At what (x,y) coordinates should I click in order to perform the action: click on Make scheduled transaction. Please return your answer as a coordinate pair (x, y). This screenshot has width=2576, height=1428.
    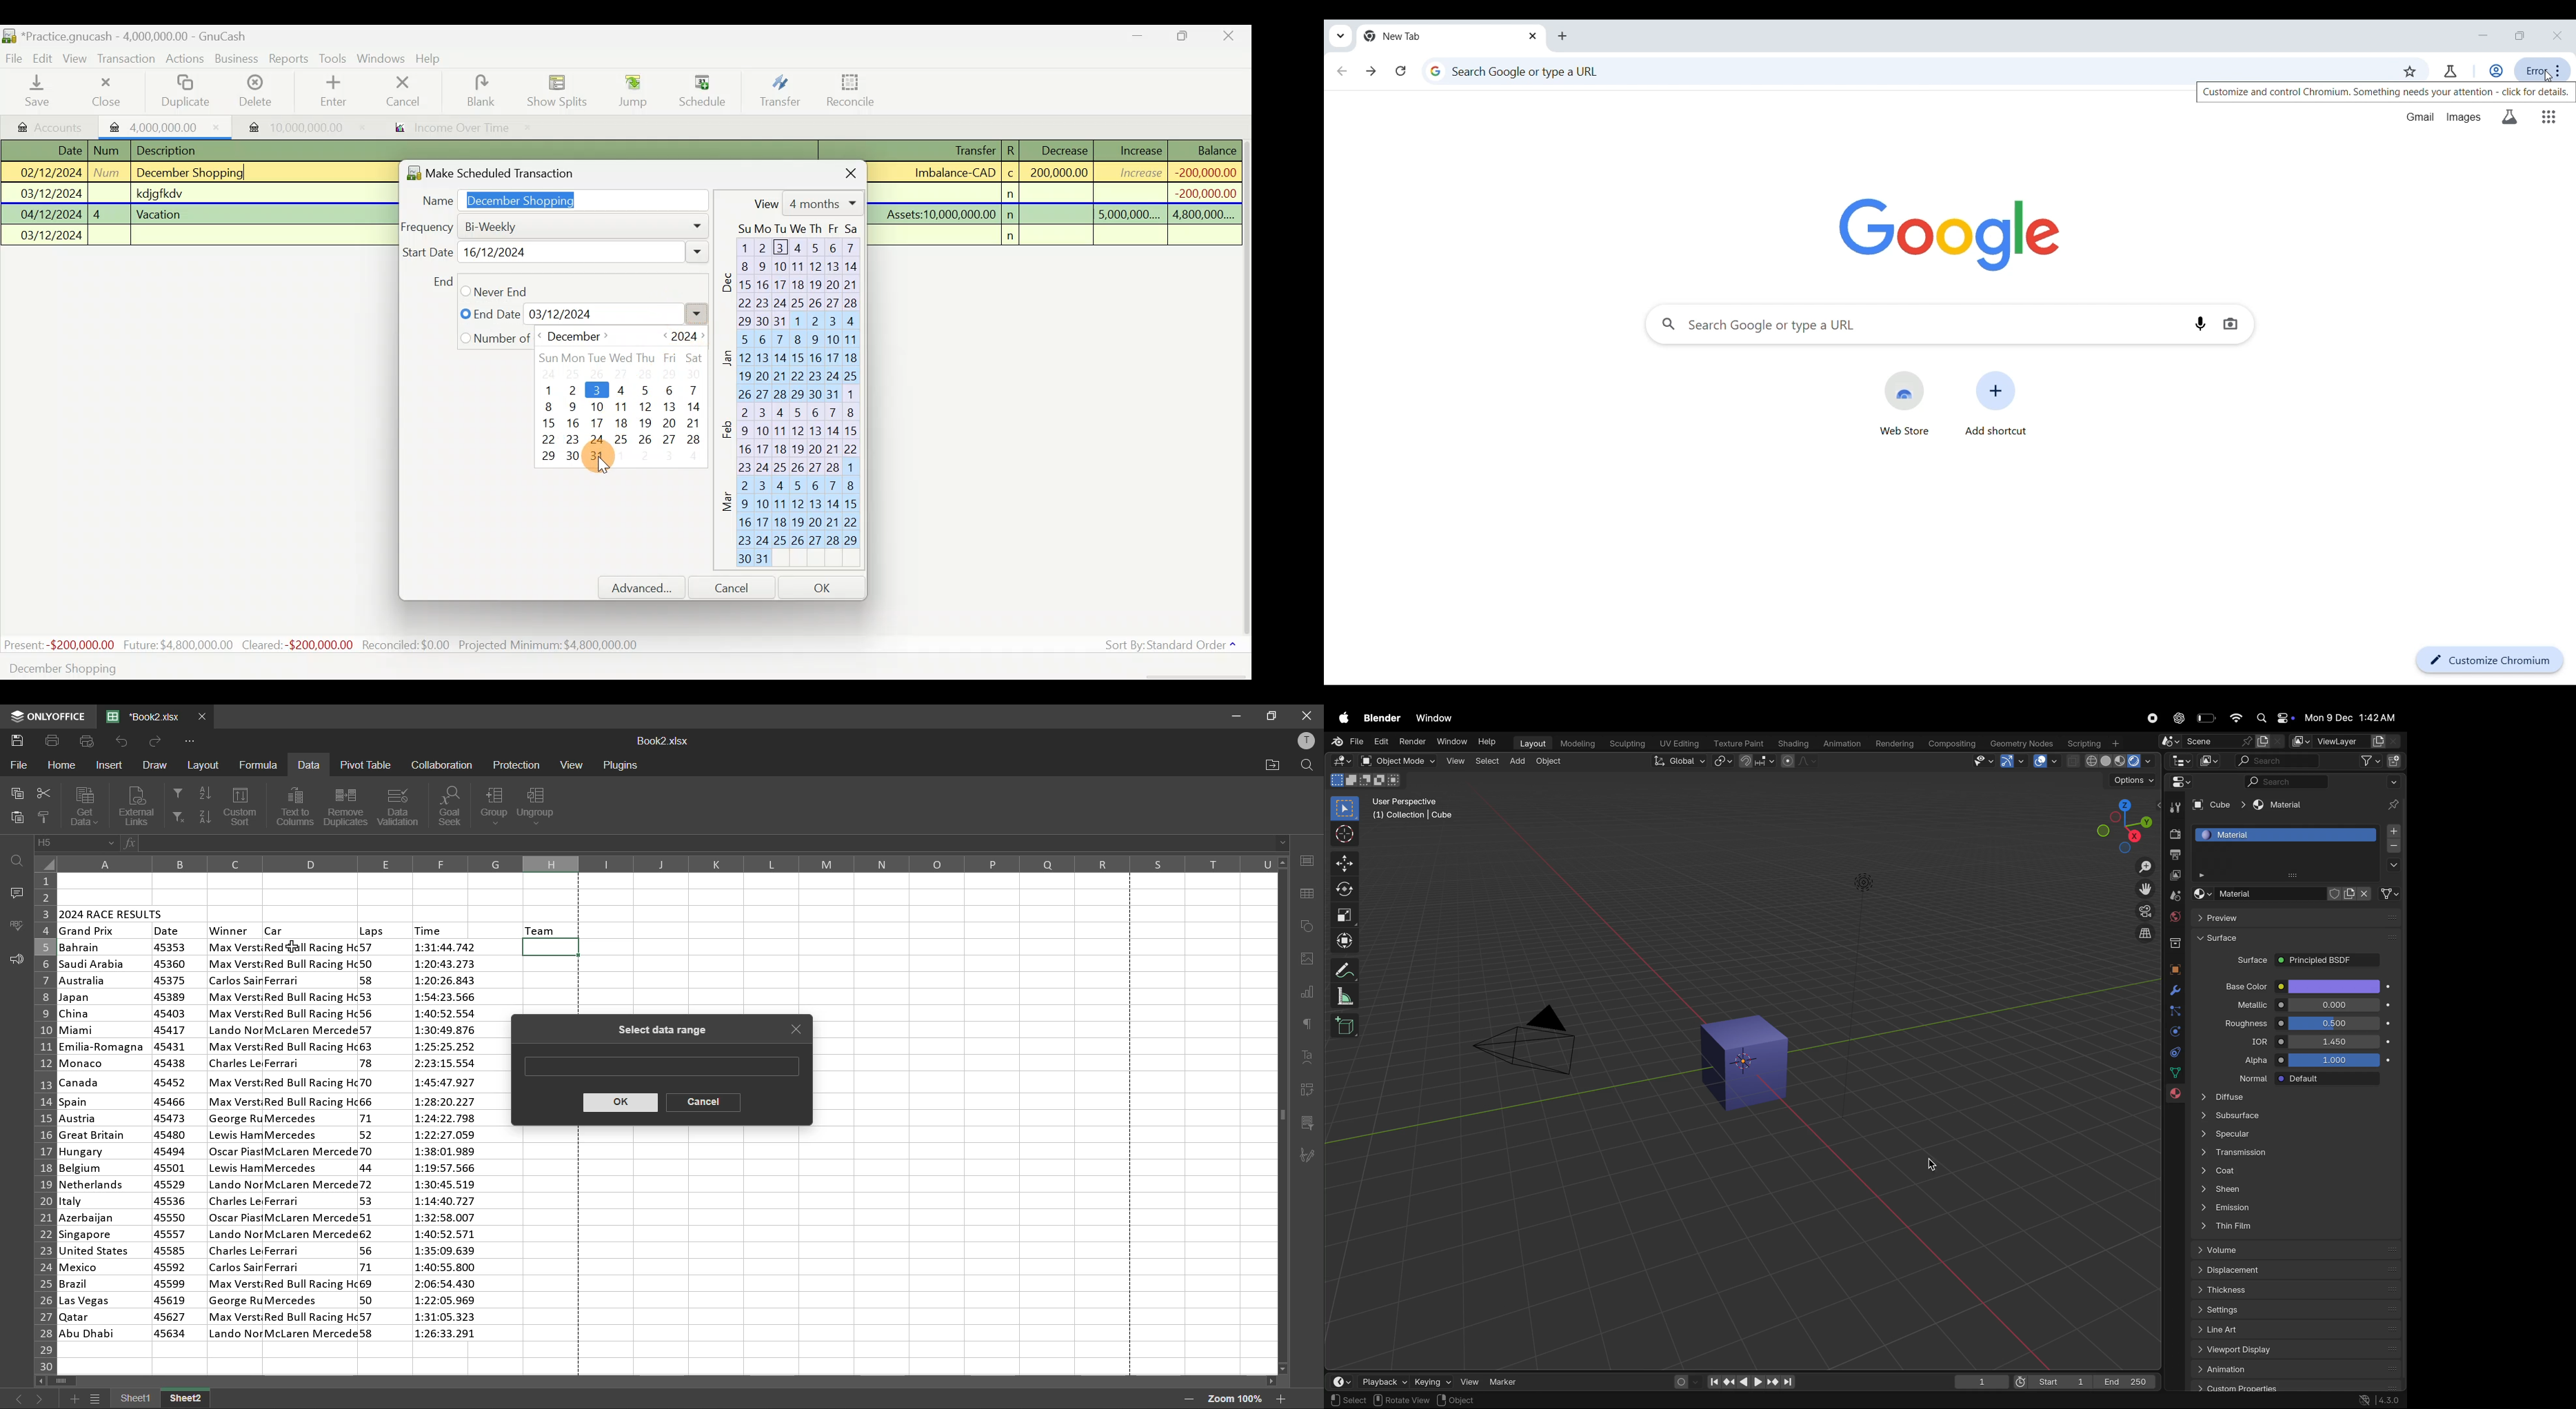
    Looking at the image, I should click on (512, 170).